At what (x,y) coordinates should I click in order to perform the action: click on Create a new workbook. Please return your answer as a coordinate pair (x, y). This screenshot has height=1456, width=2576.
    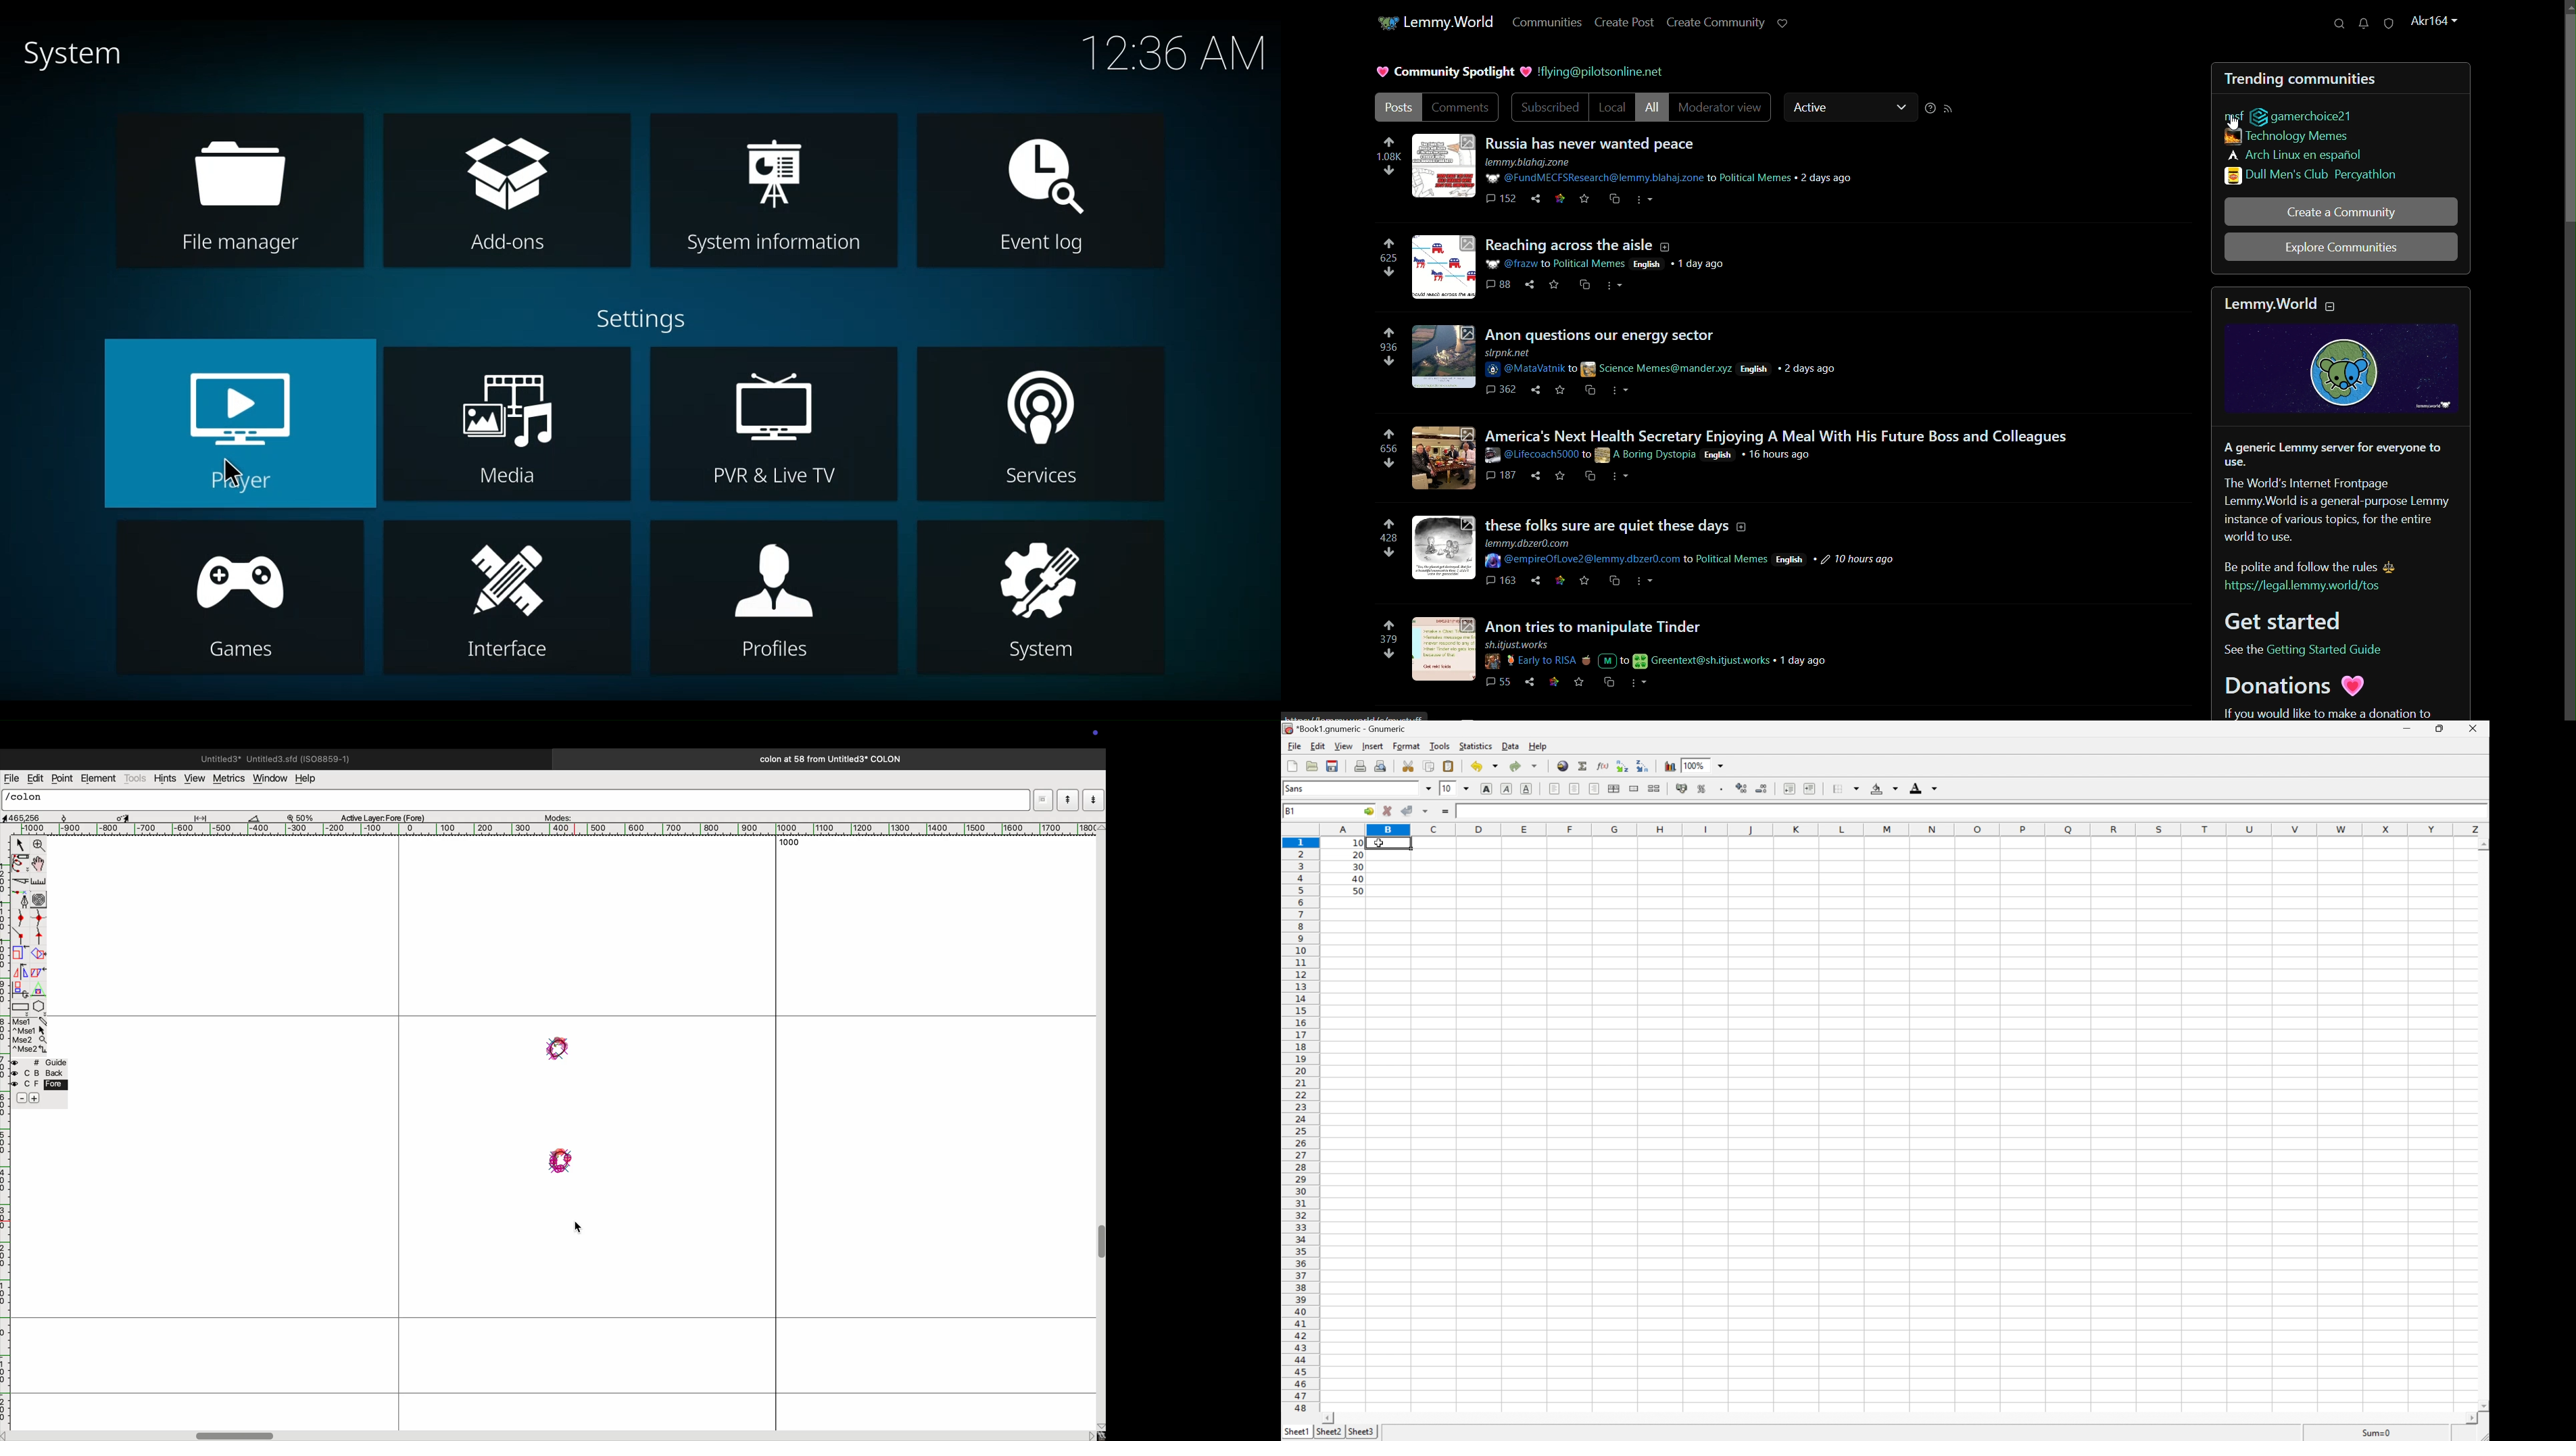
    Looking at the image, I should click on (1292, 765).